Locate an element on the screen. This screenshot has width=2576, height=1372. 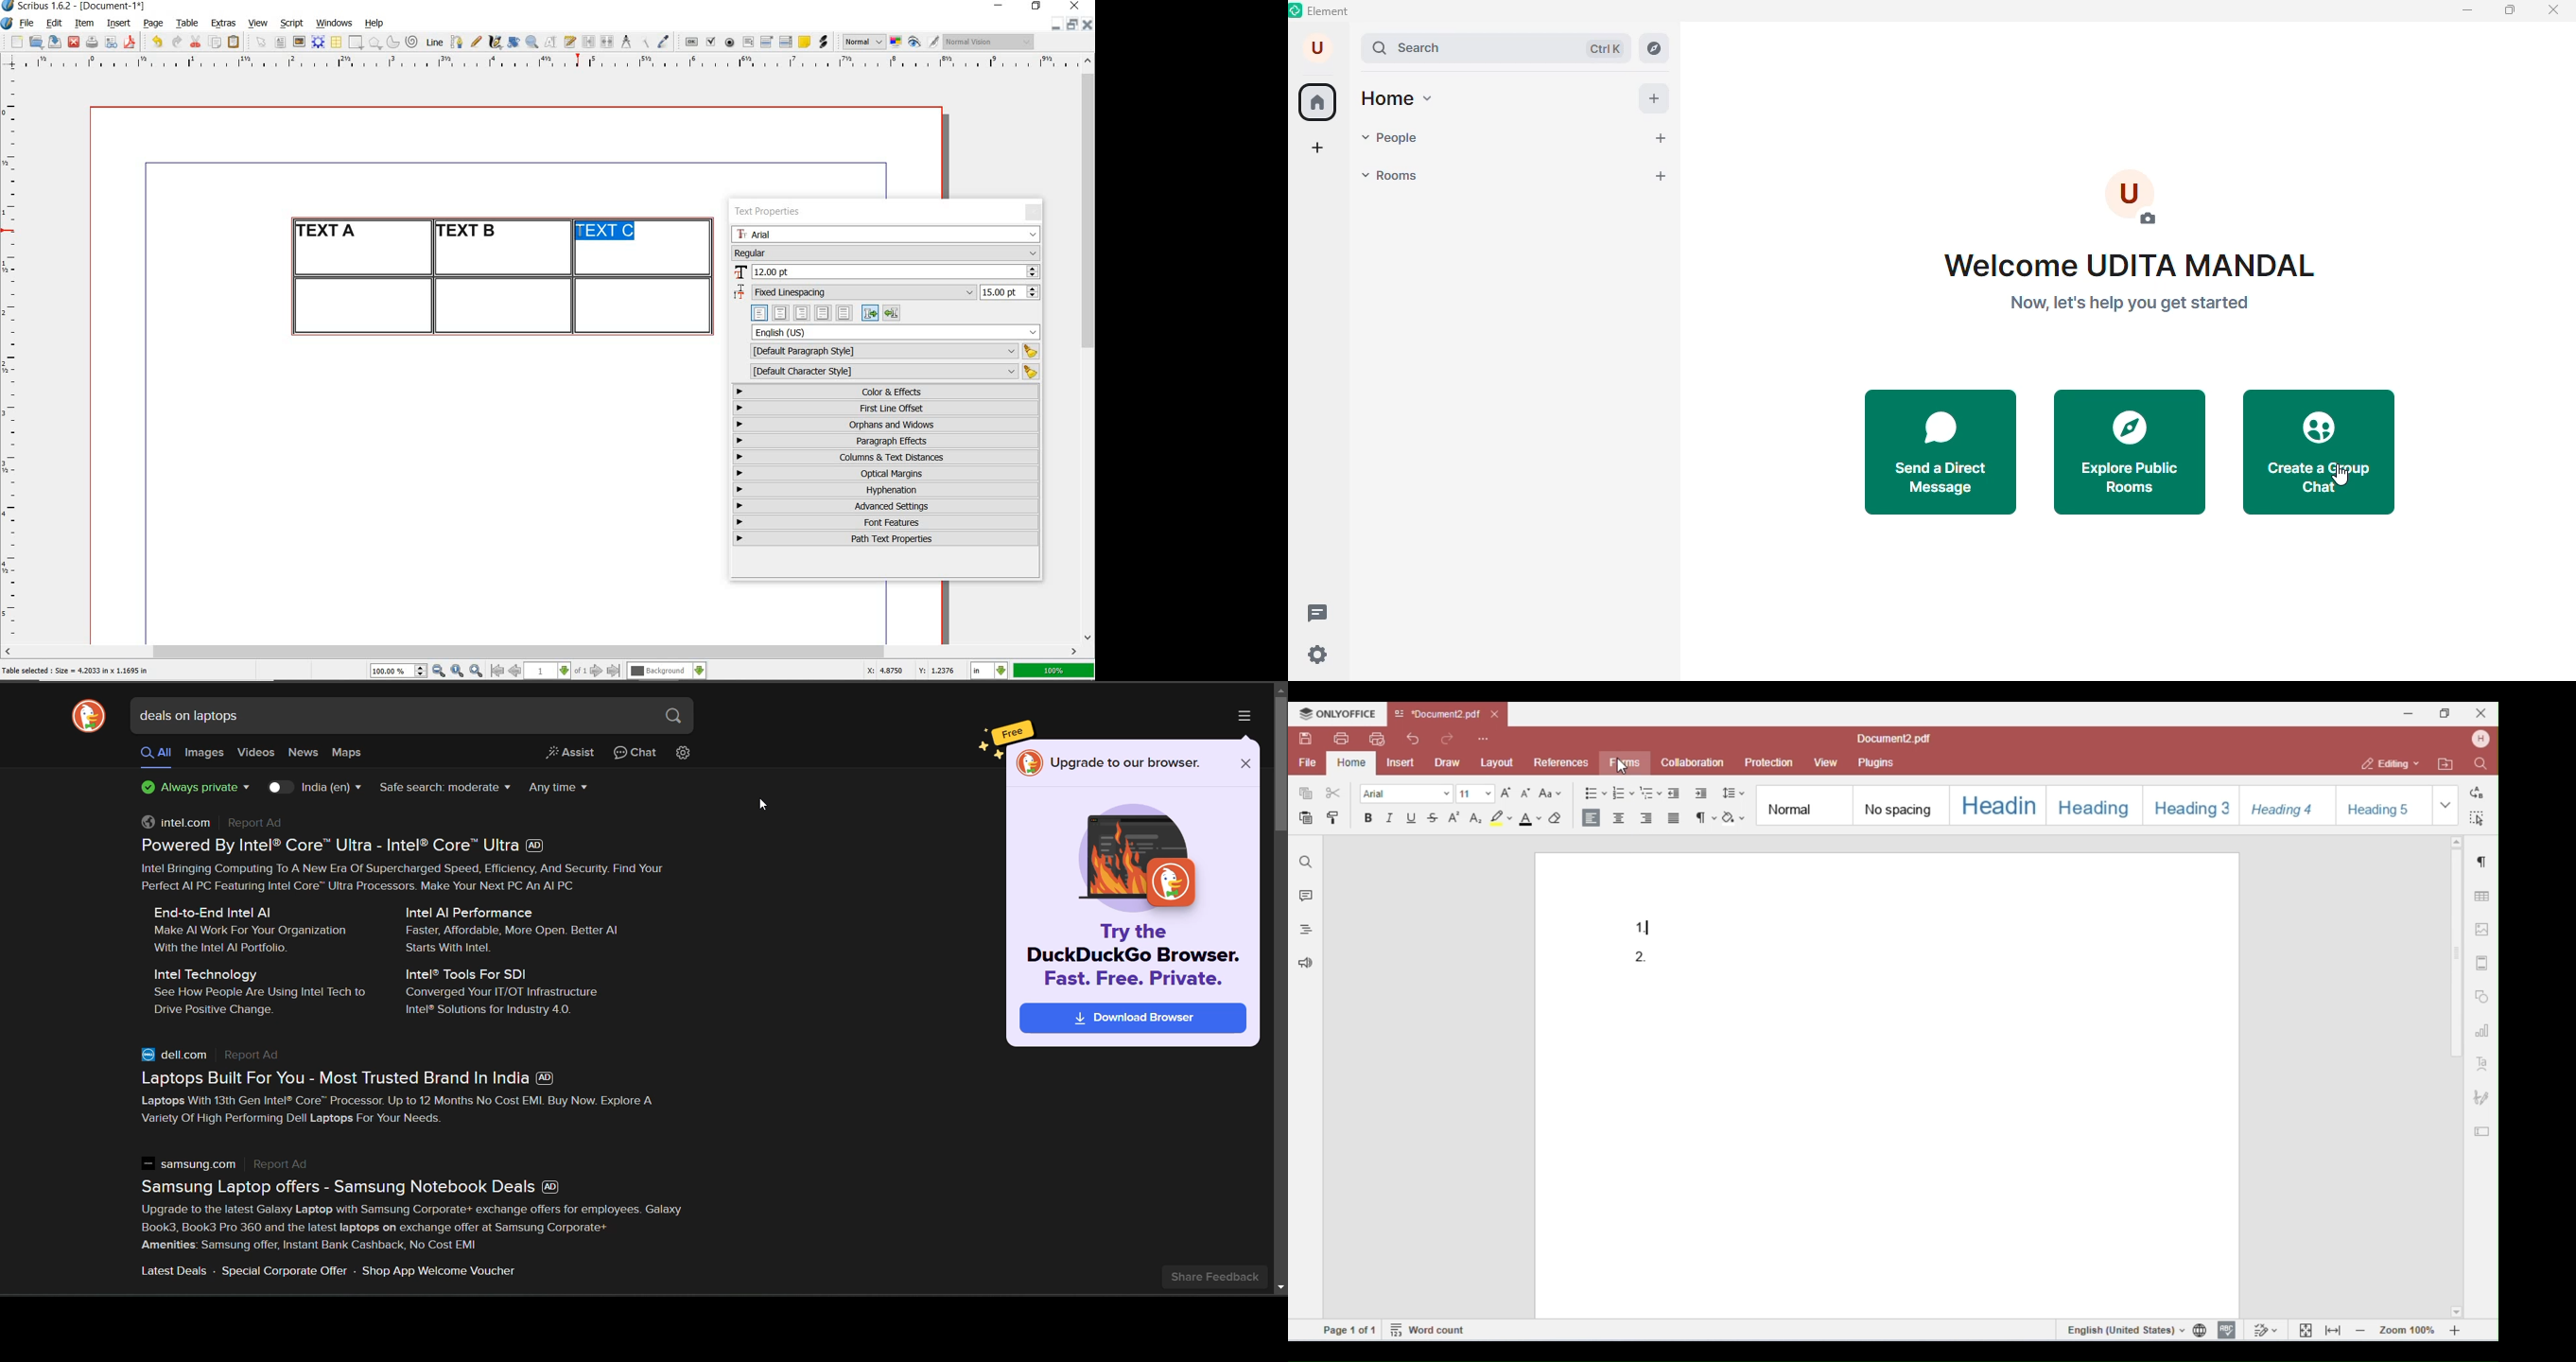
pdf list box is located at coordinates (787, 42).